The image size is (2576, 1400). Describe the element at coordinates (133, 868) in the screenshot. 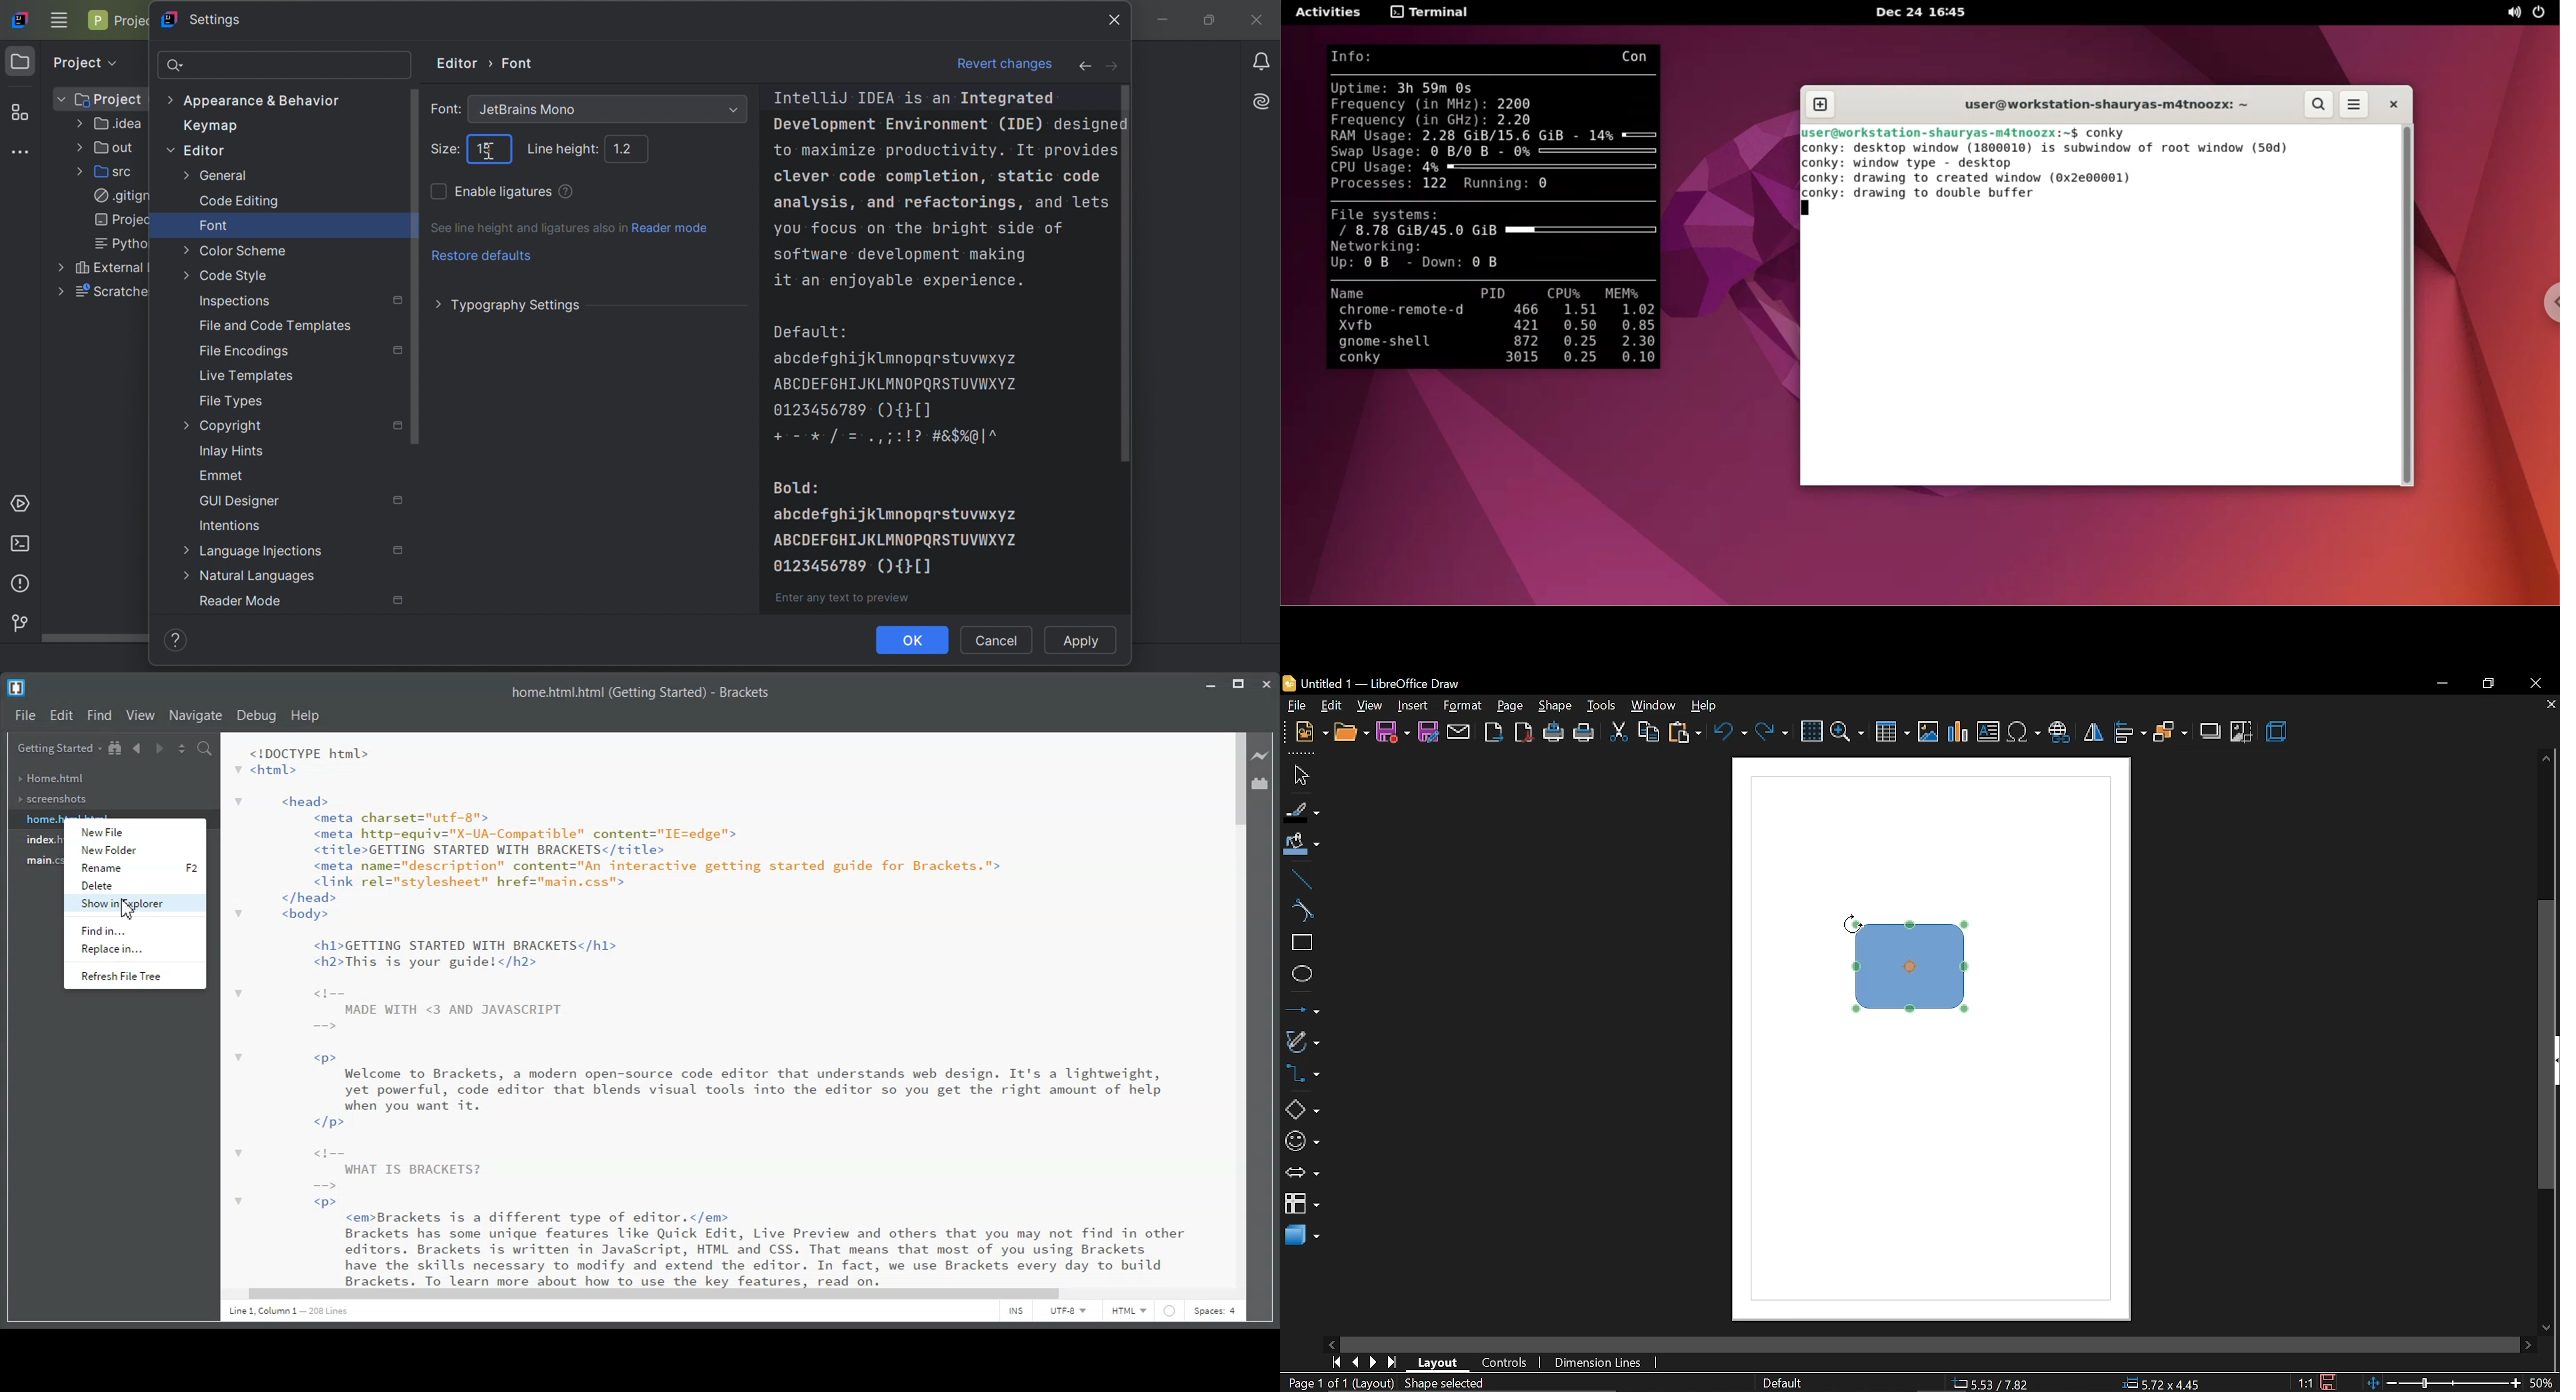

I see `Rename` at that location.